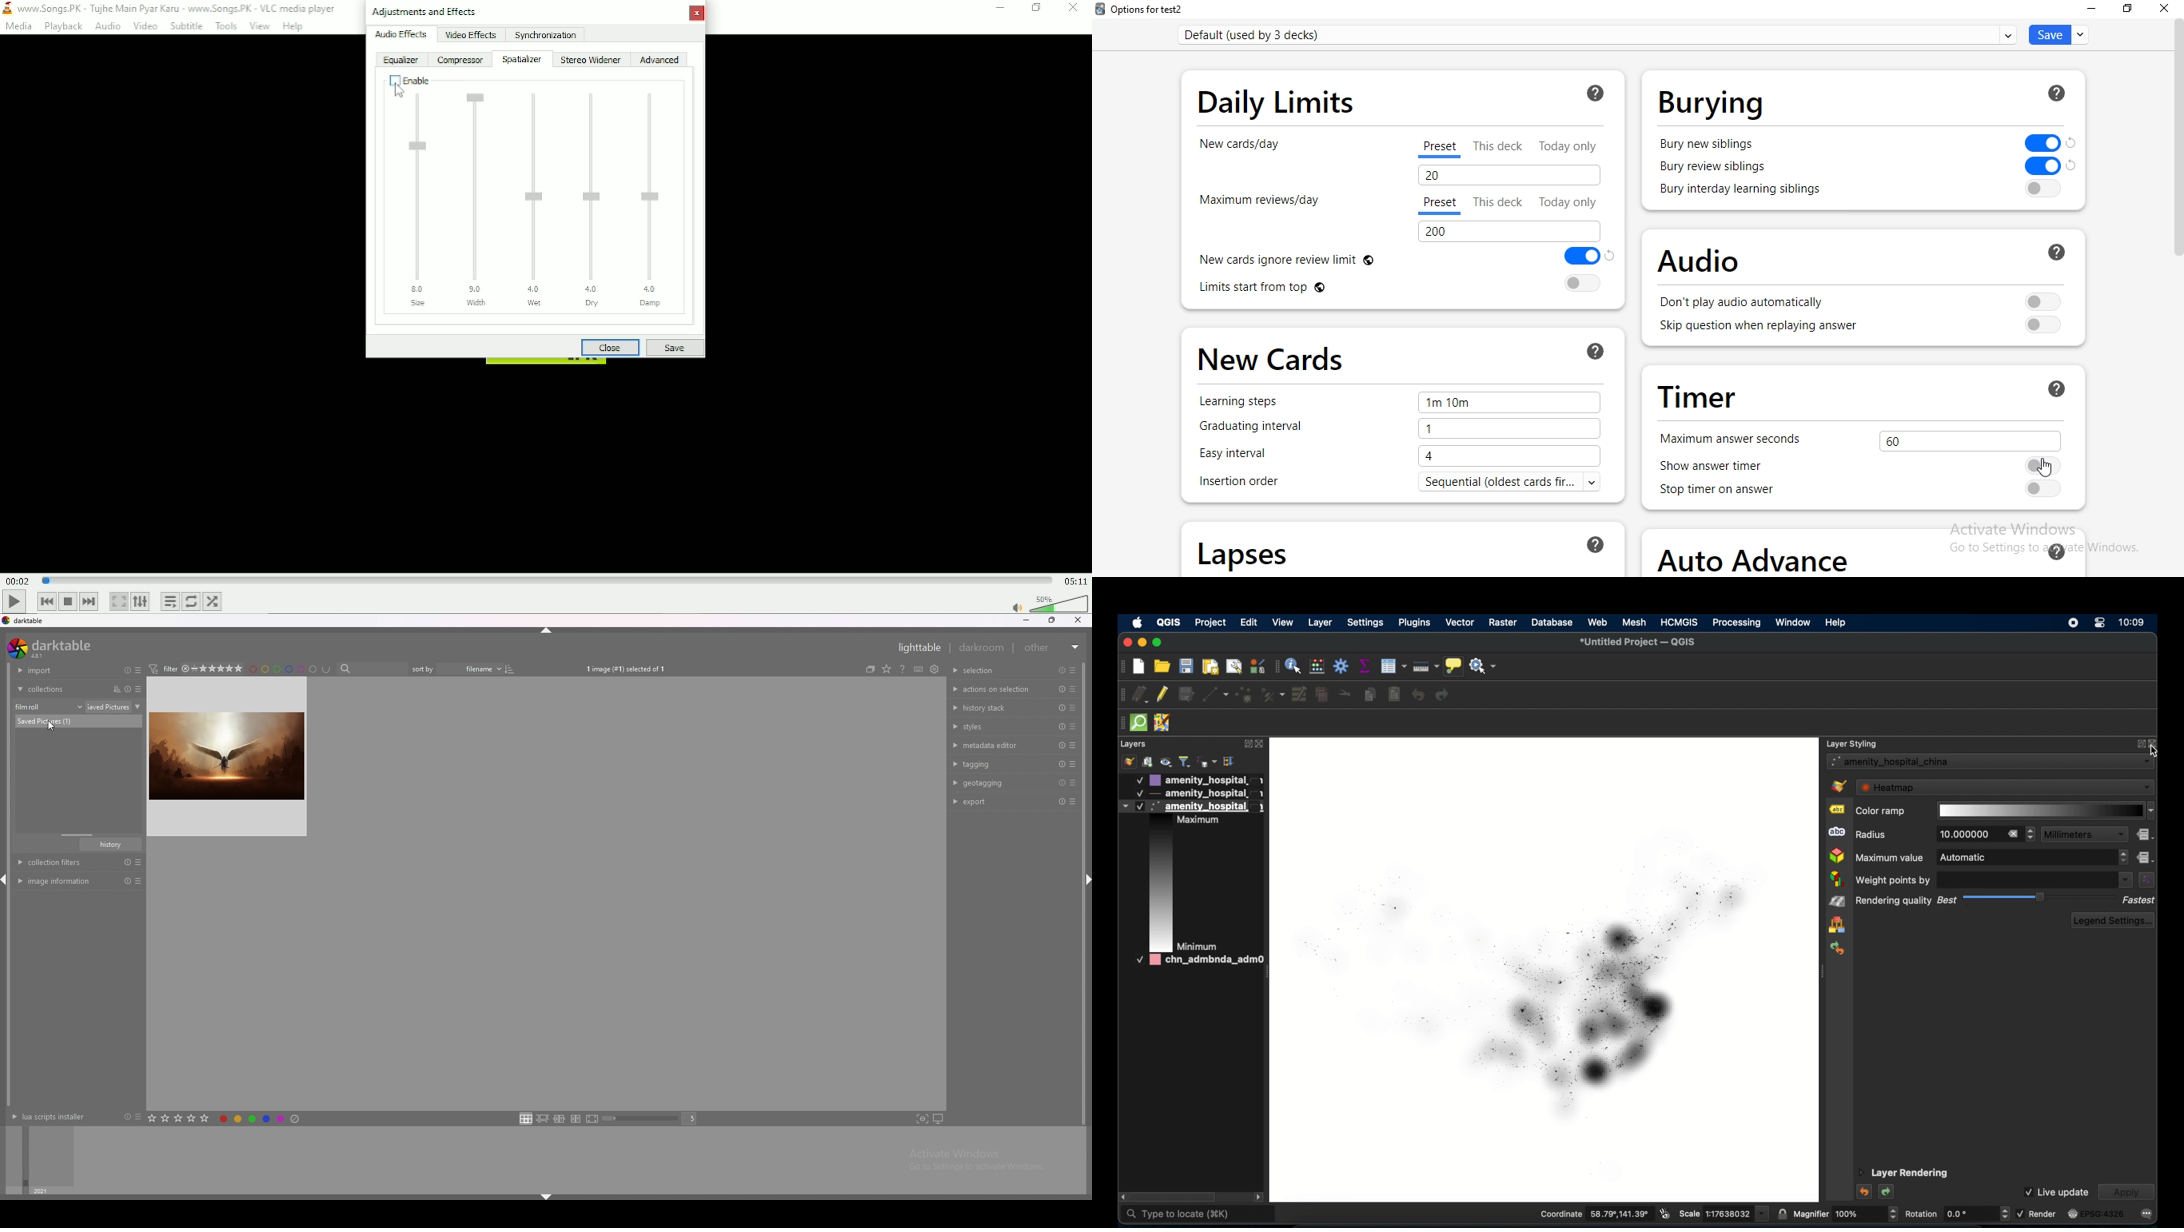 Image resolution: width=2184 pixels, height=1232 pixels. I want to click on style manager, so click(1836, 925).